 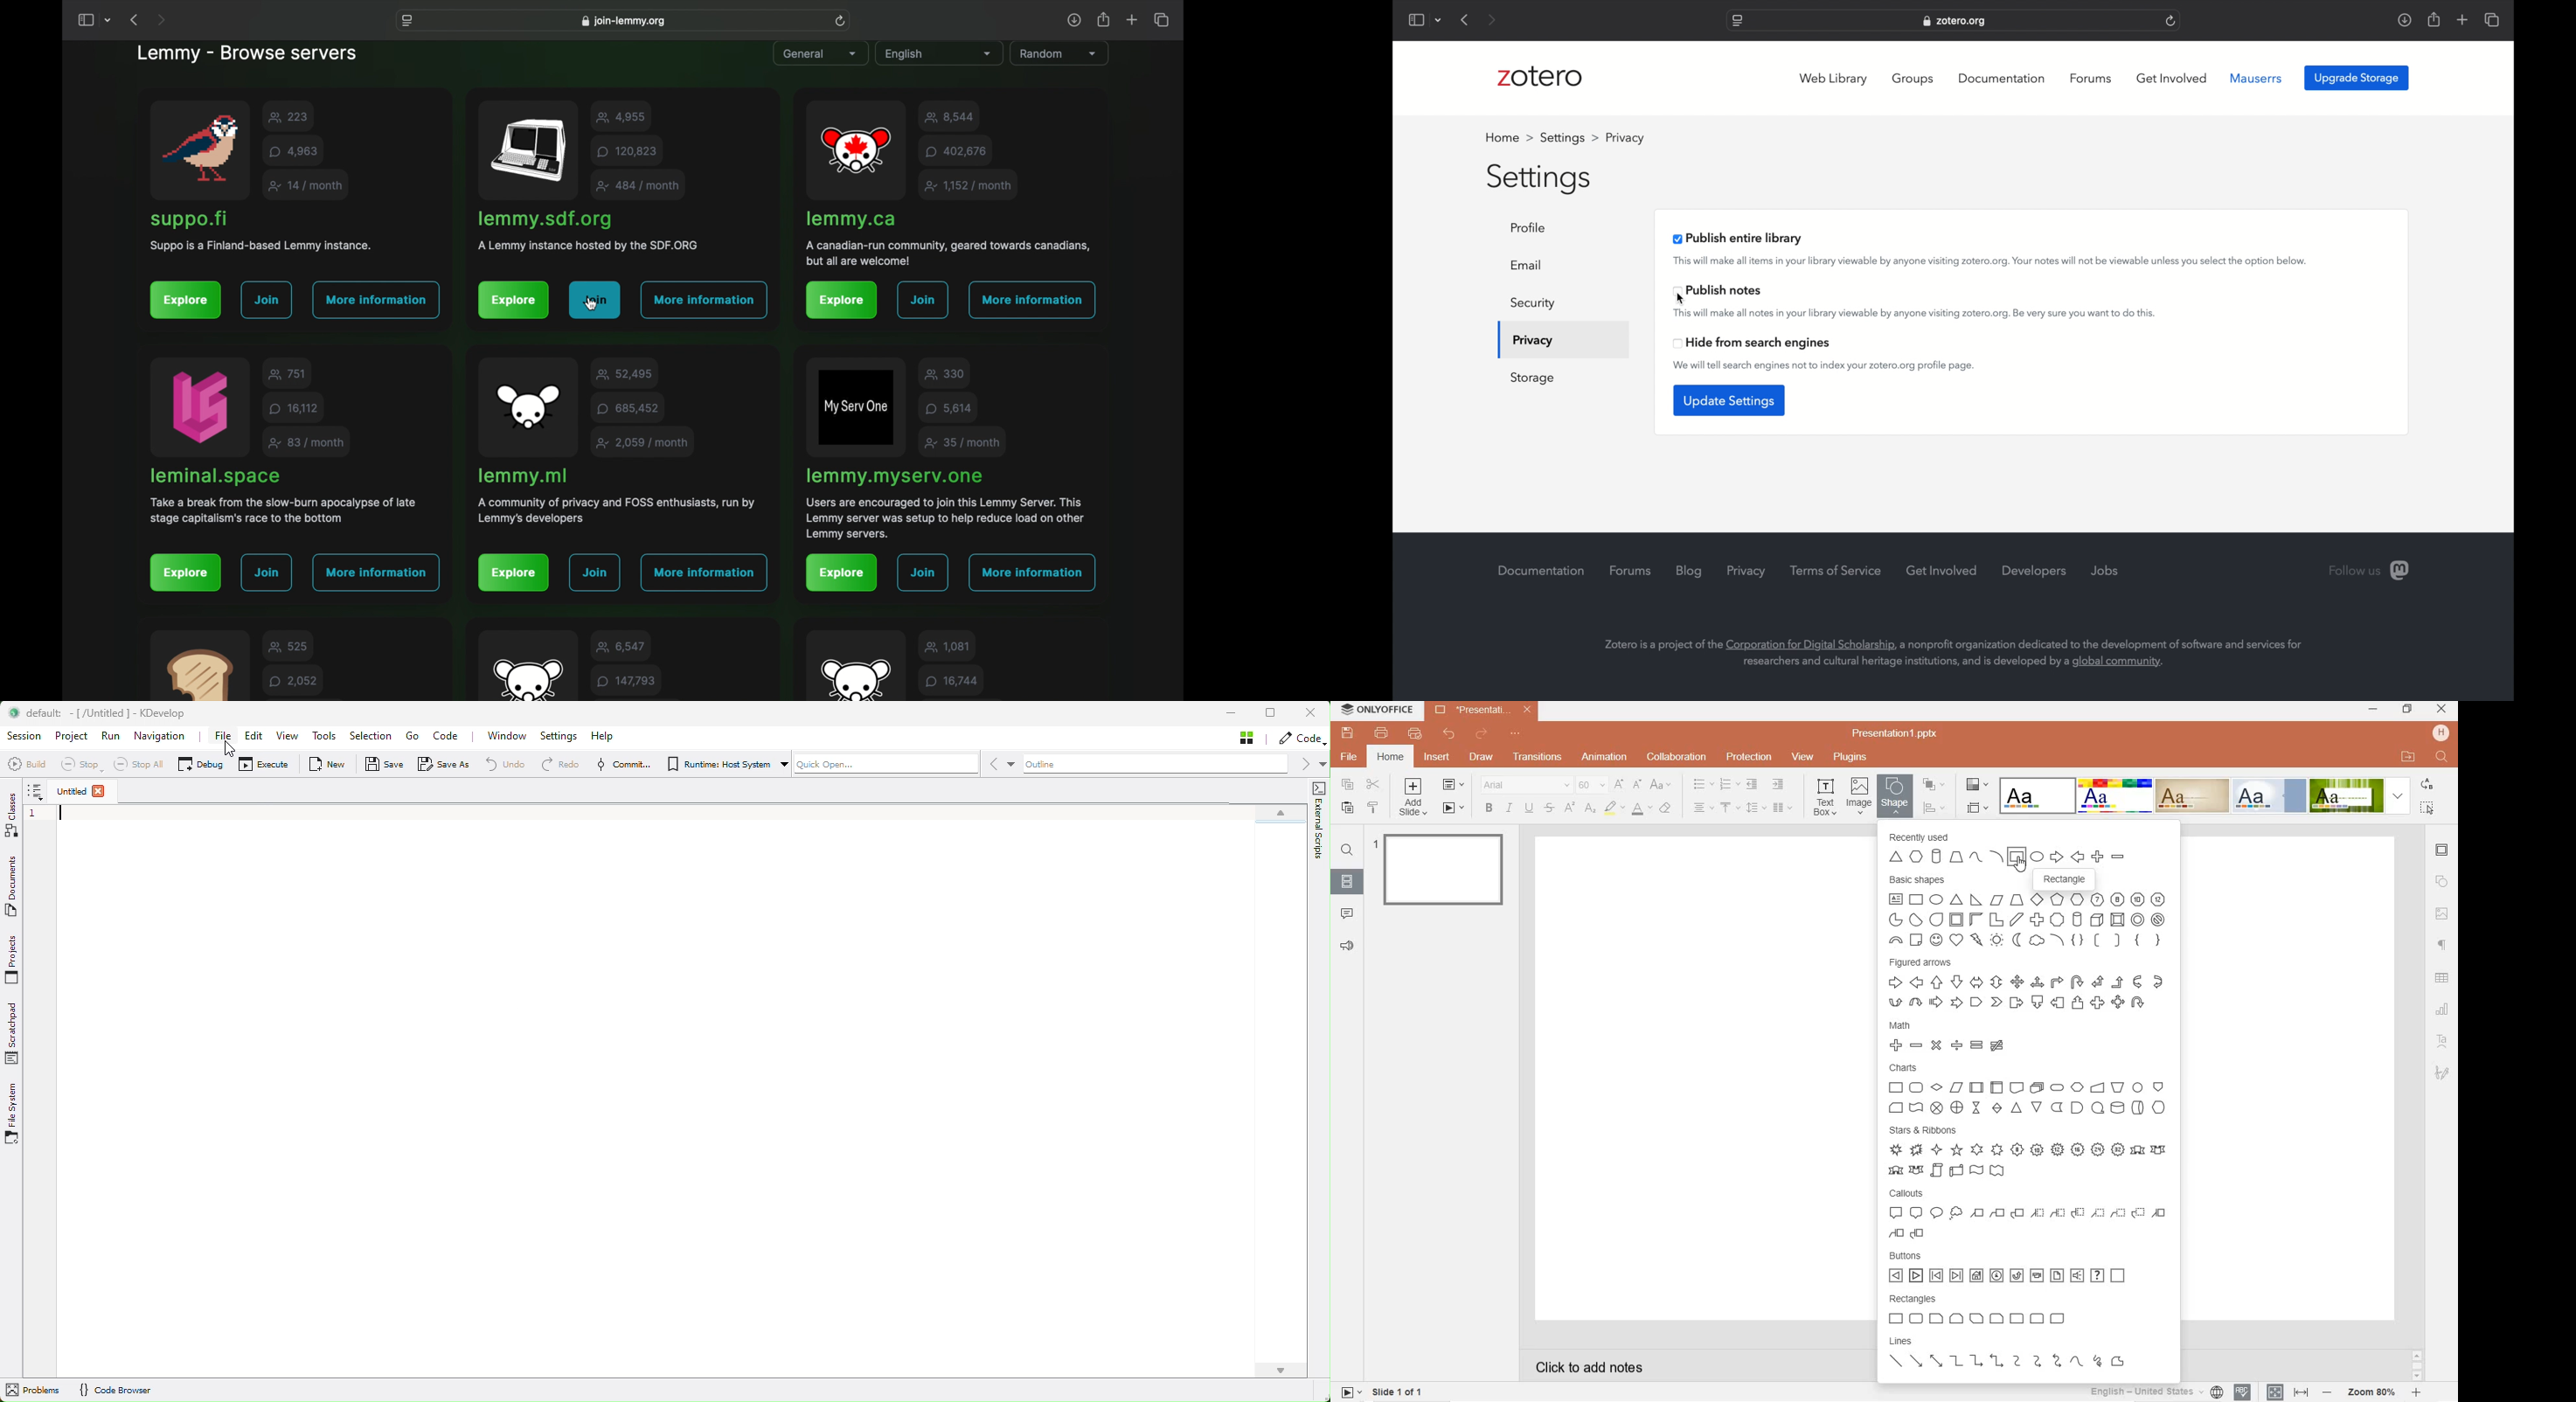 What do you see at coordinates (1584, 1366) in the screenshot?
I see `click to add notes` at bounding box center [1584, 1366].